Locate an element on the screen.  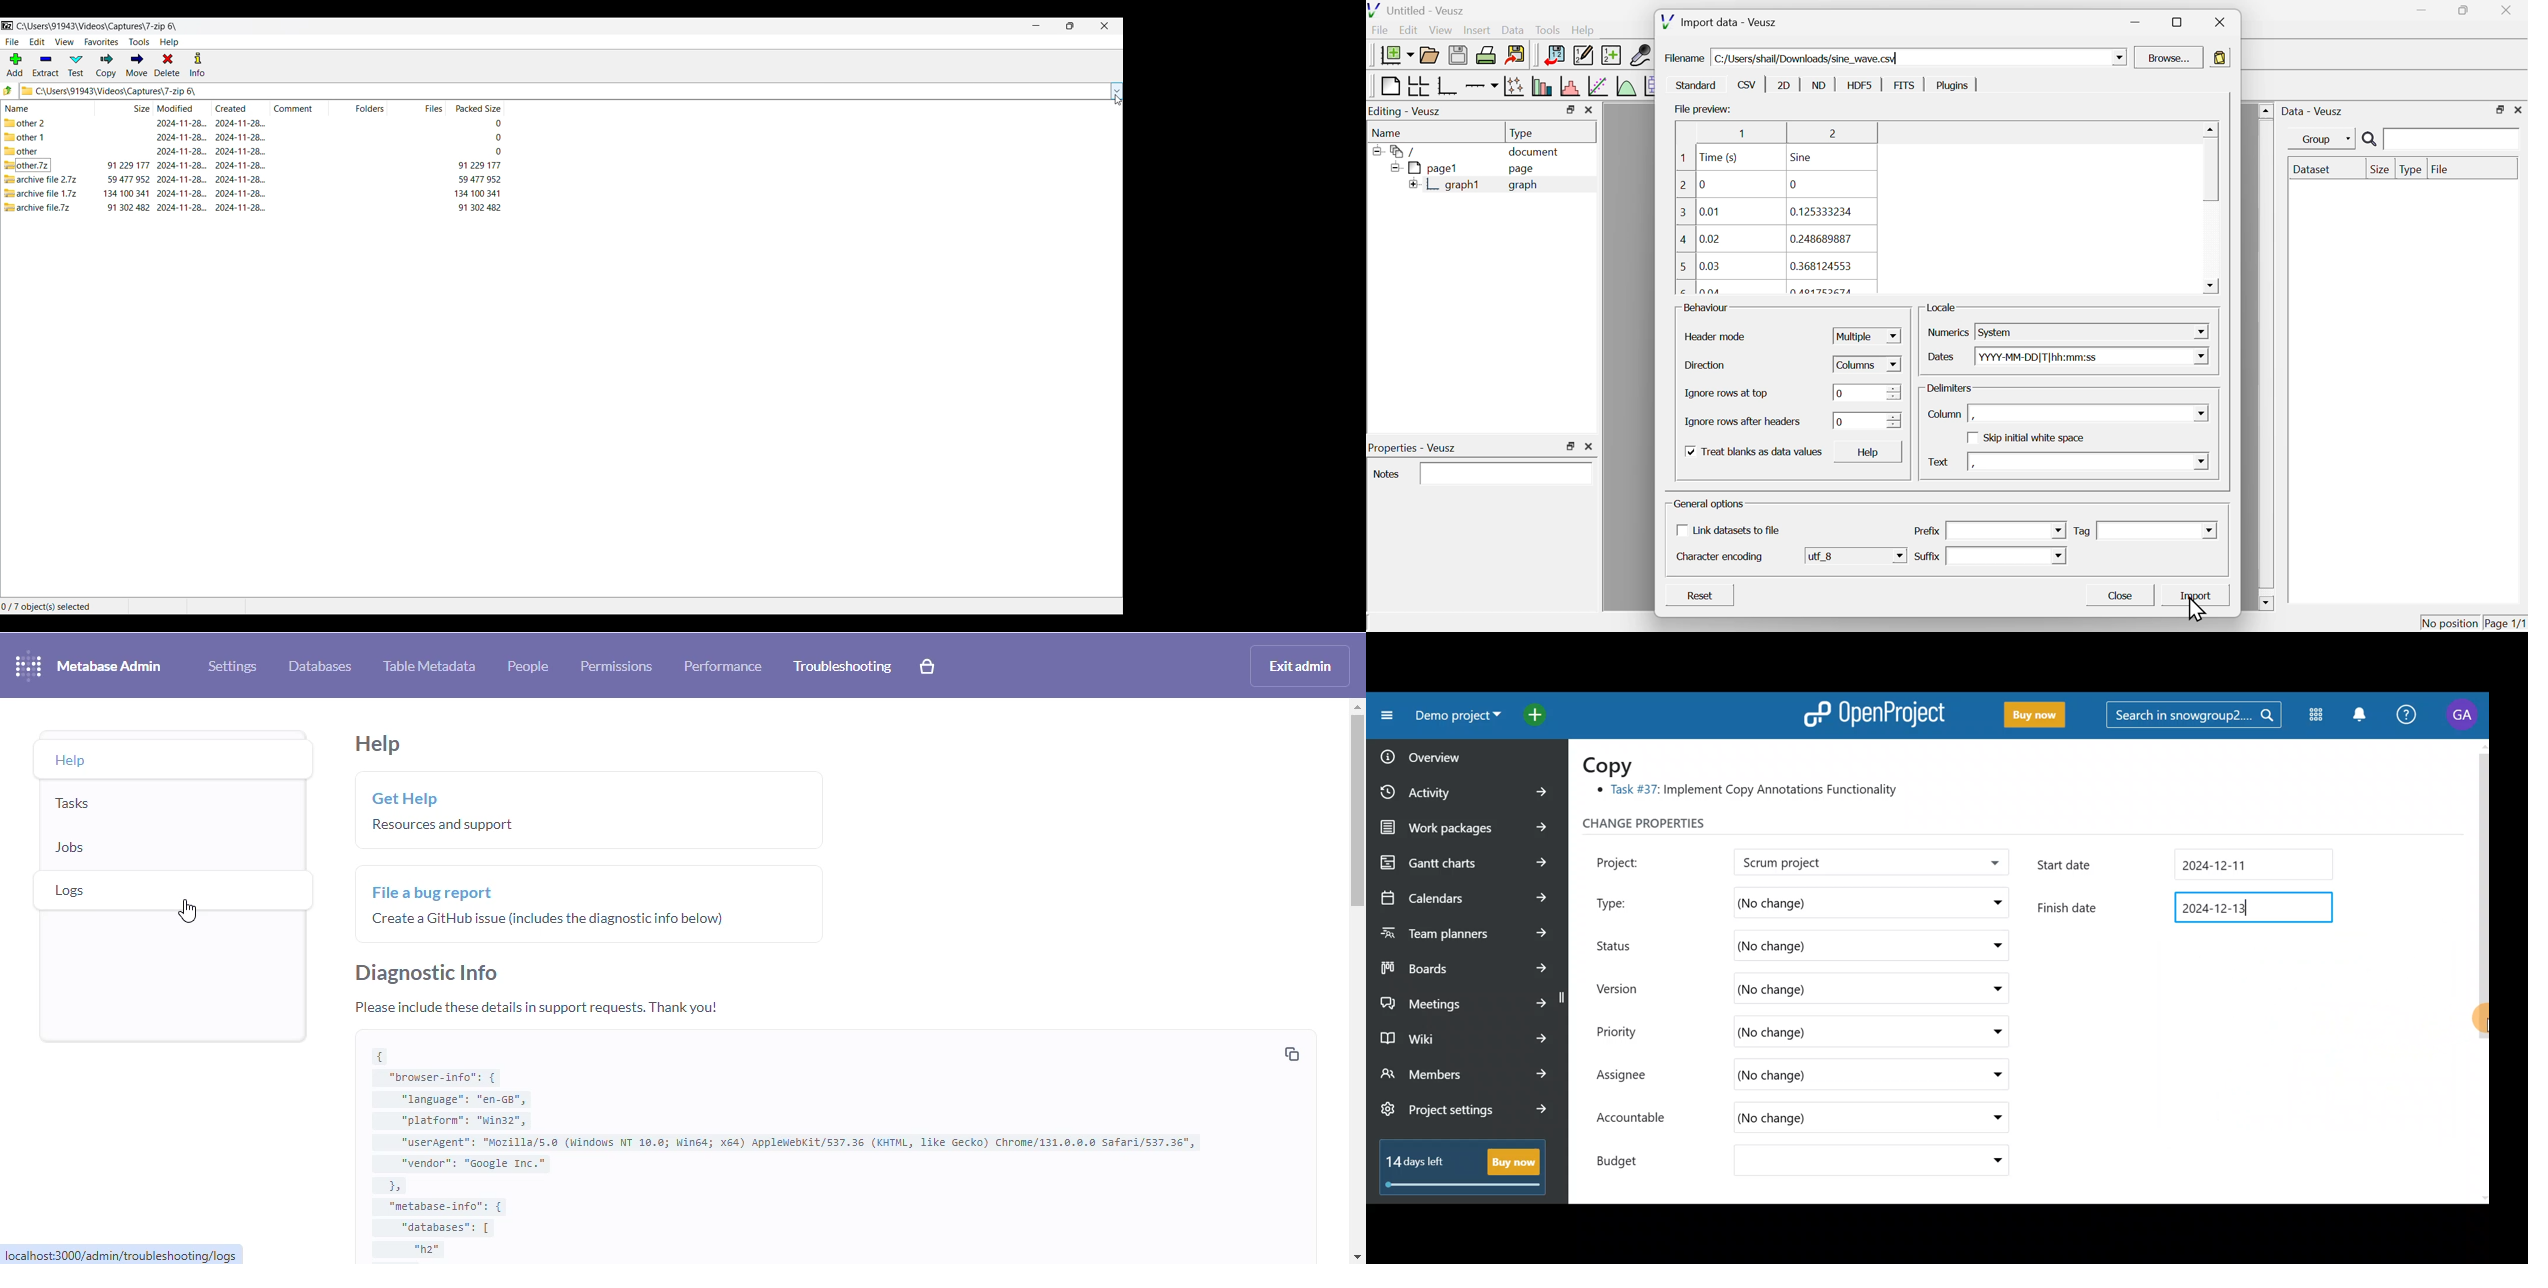
(No change) is located at coordinates (1817, 946).